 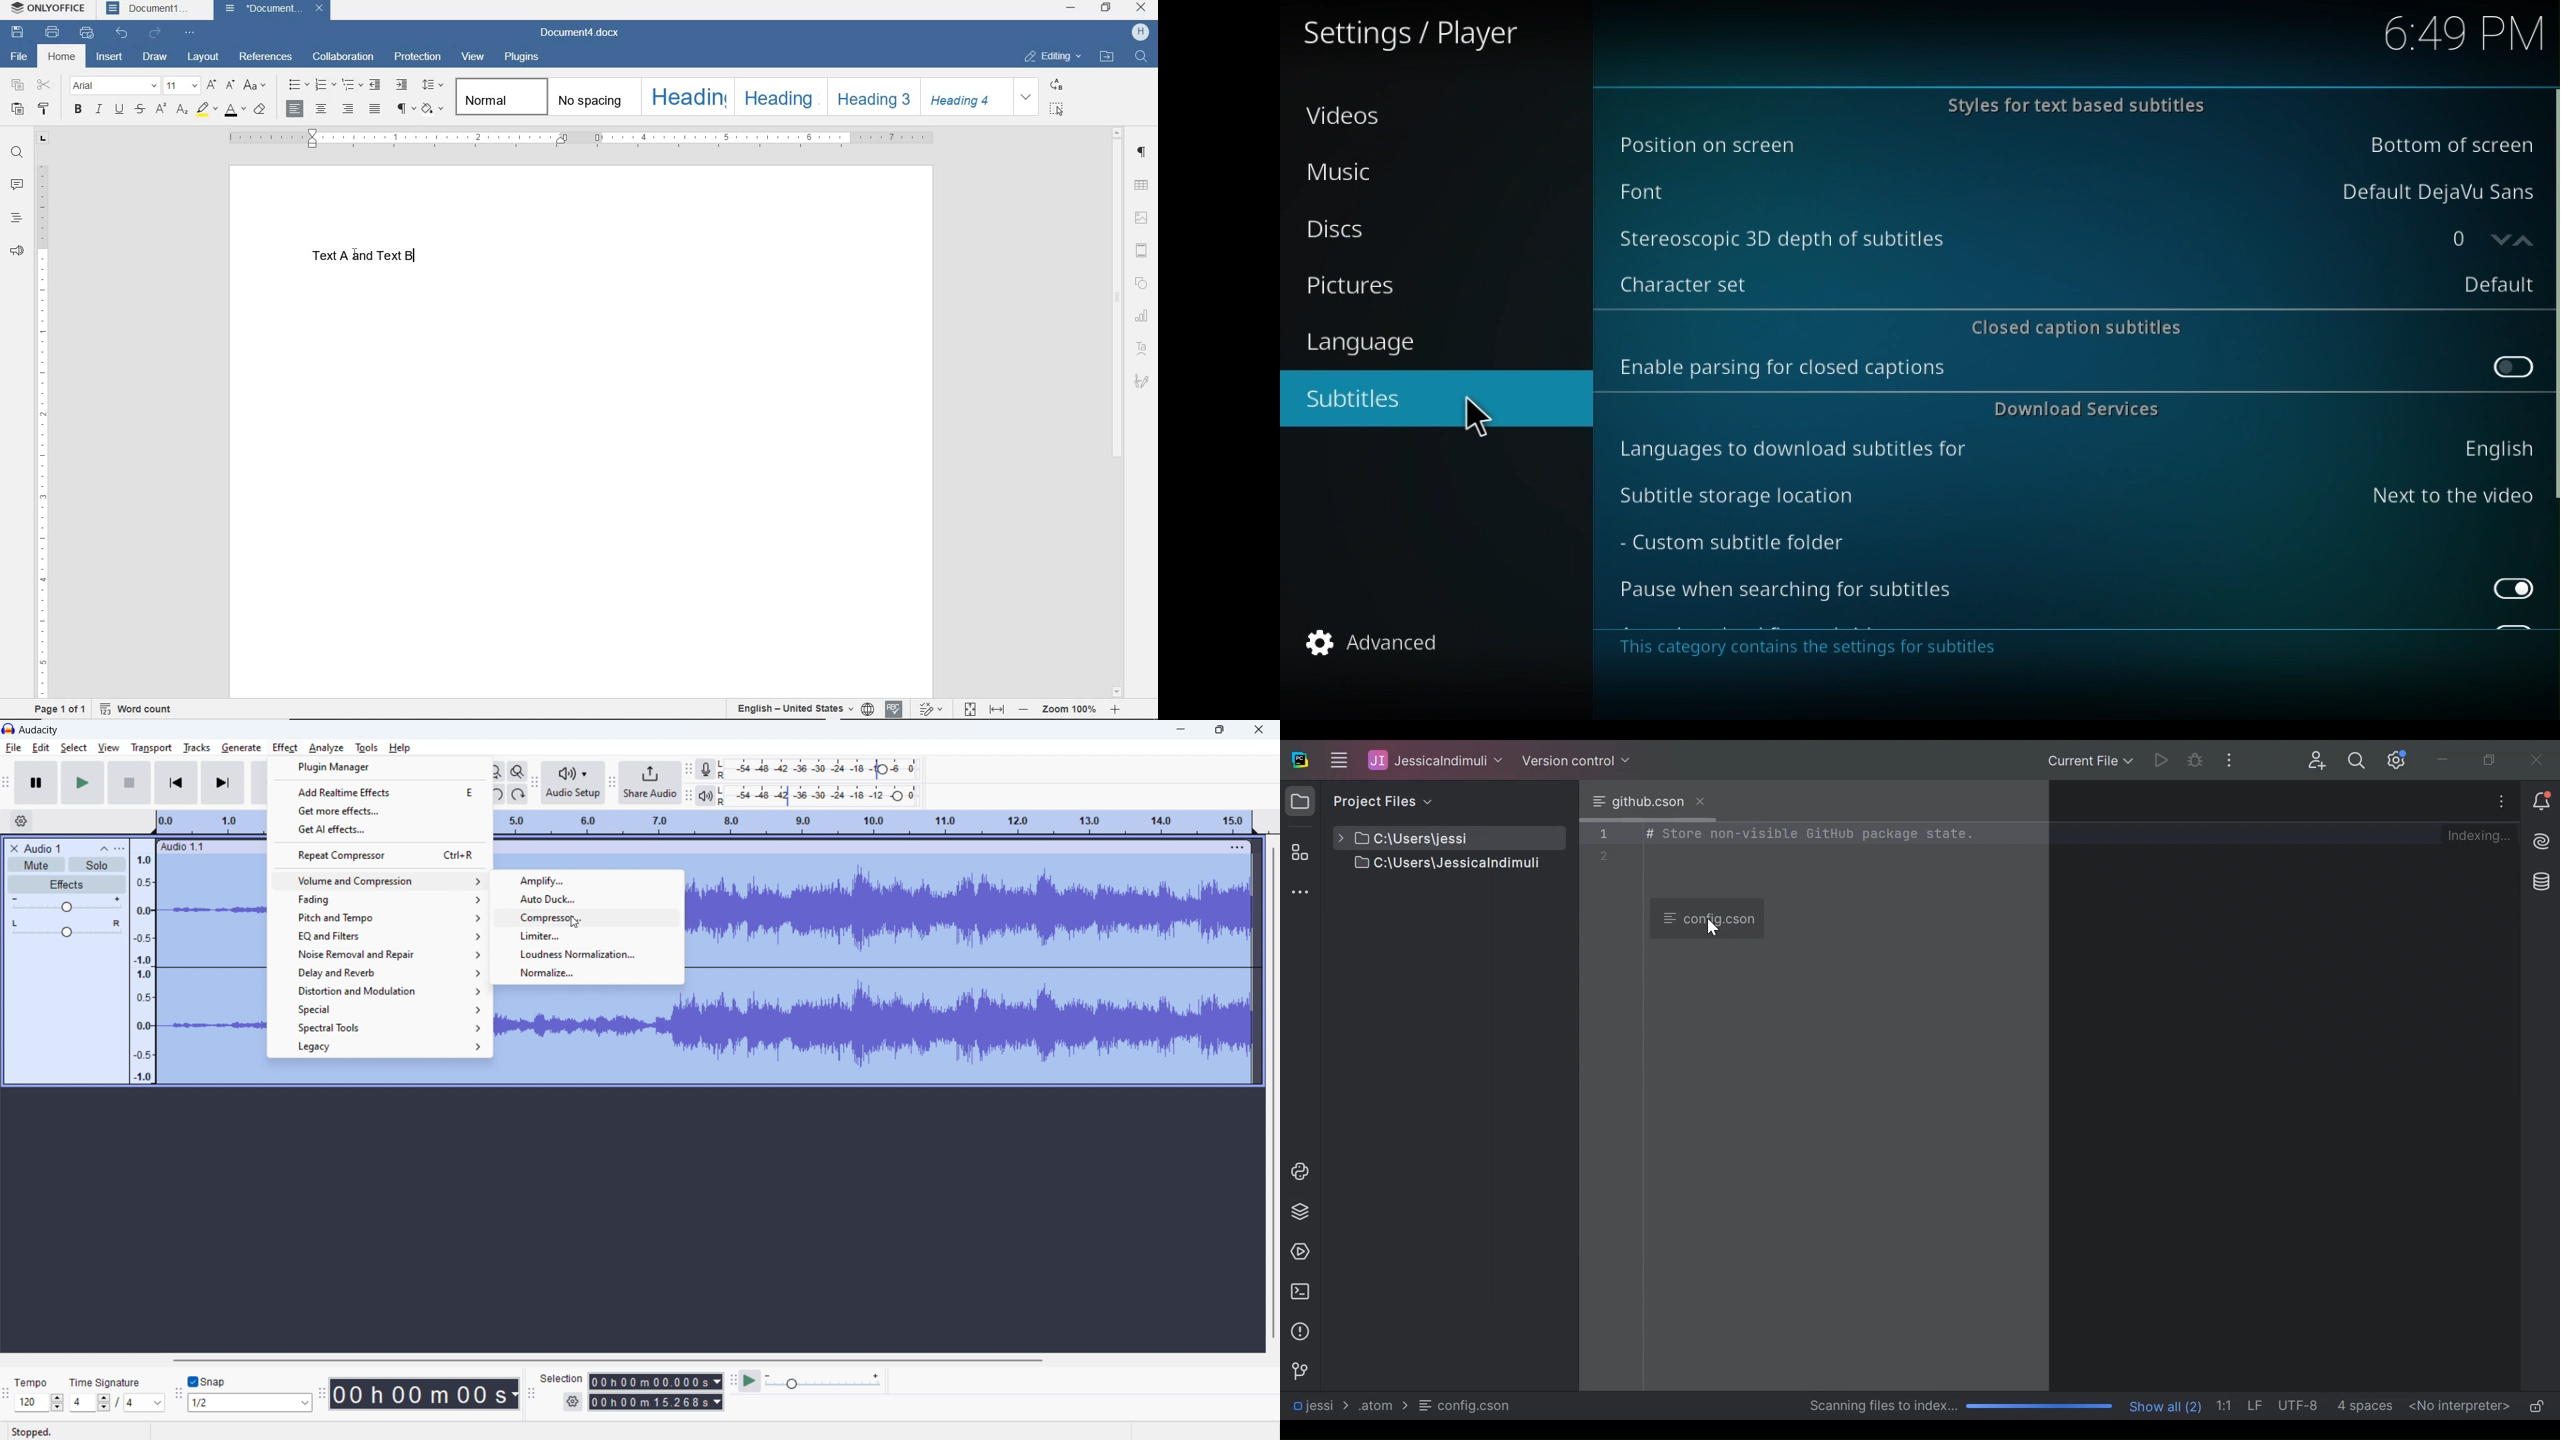 I want to click on Version Control, so click(x=1577, y=759).